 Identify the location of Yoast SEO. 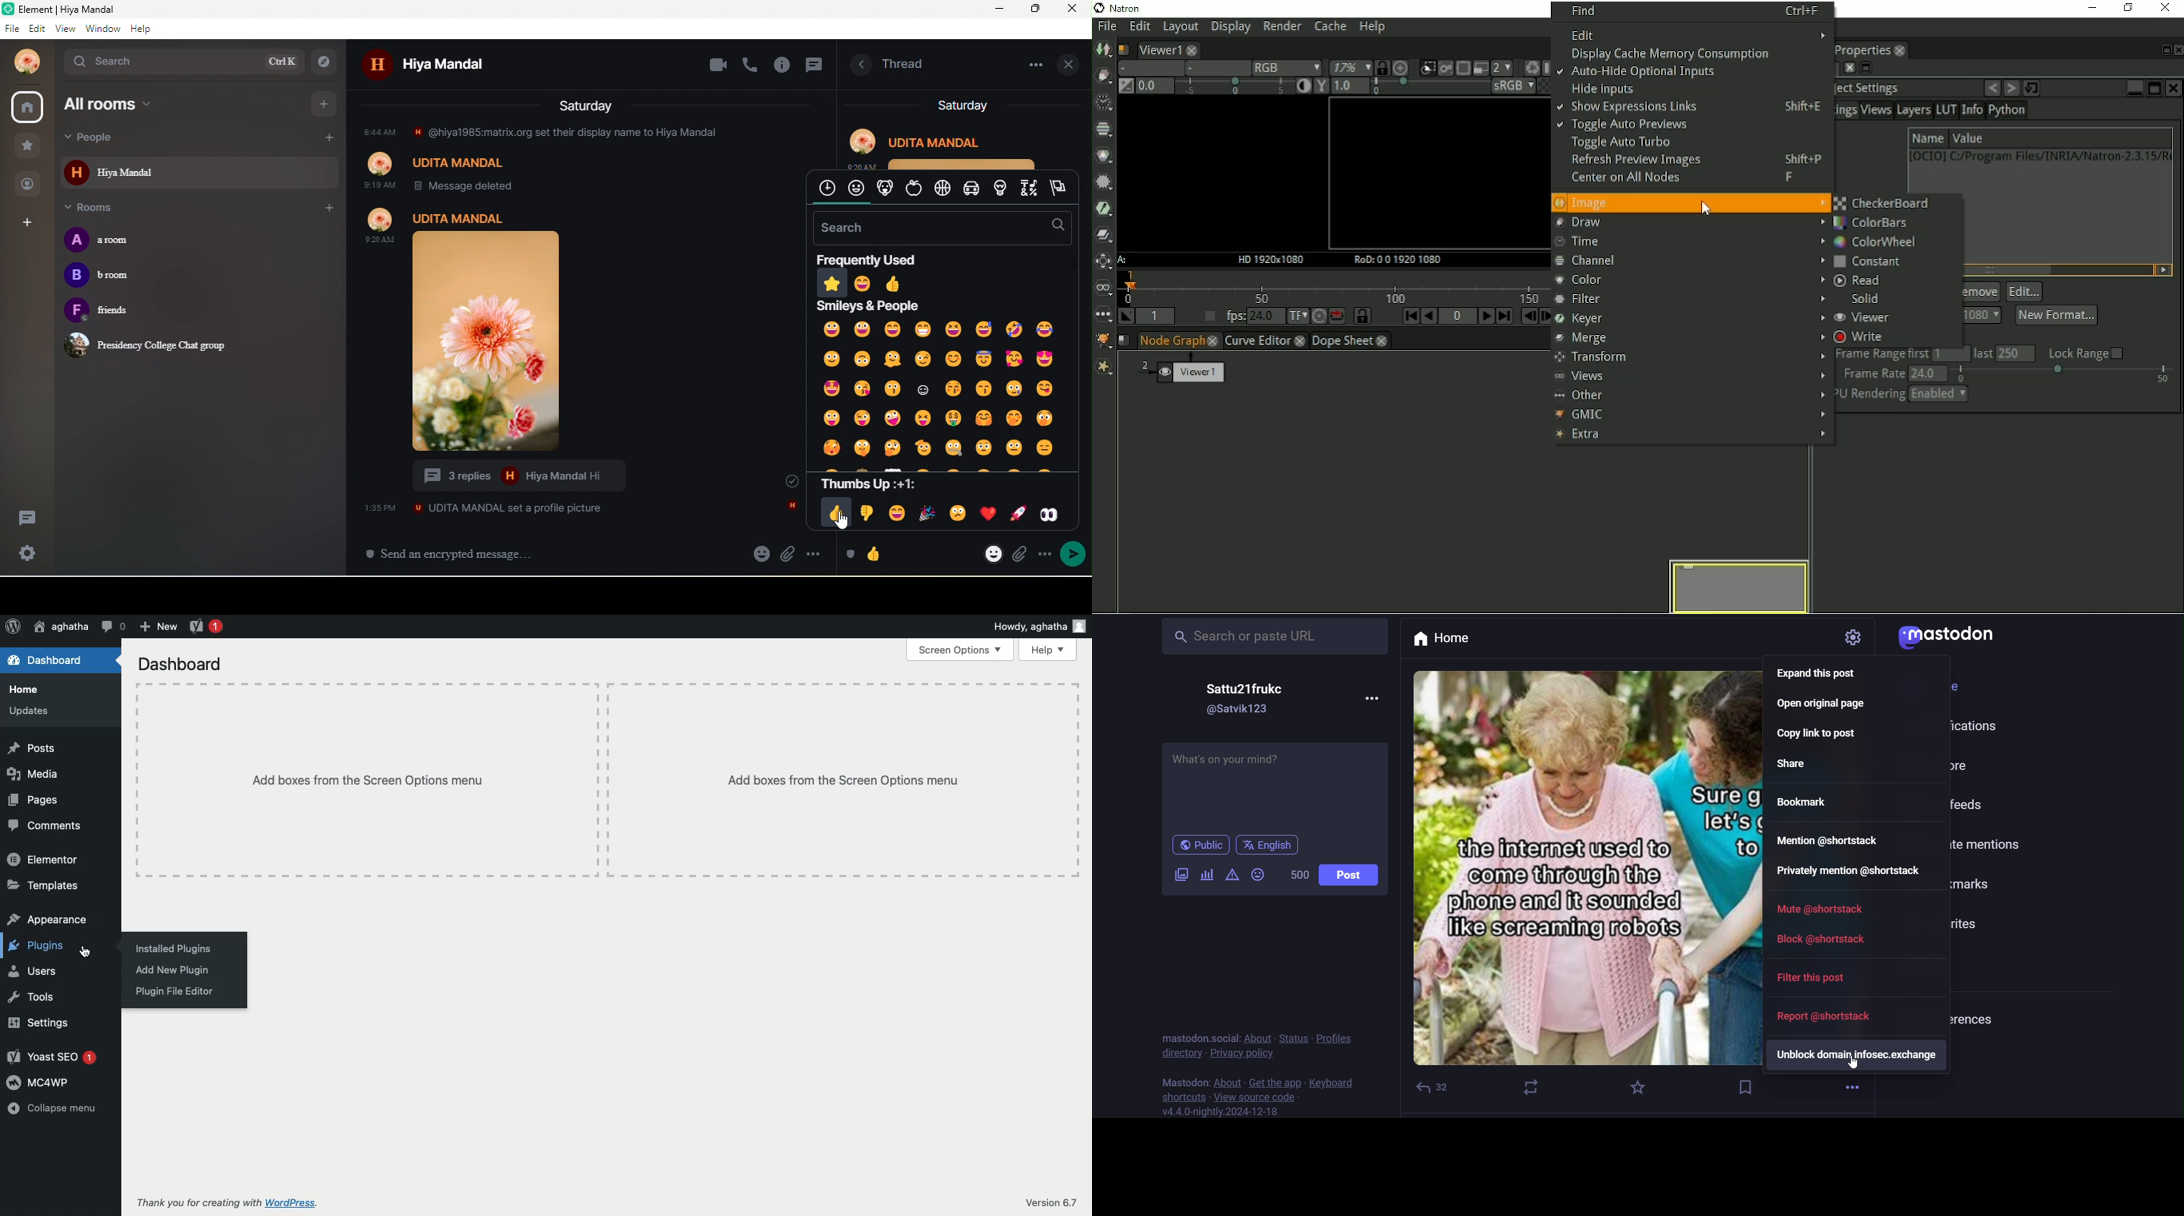
(53, 1057).